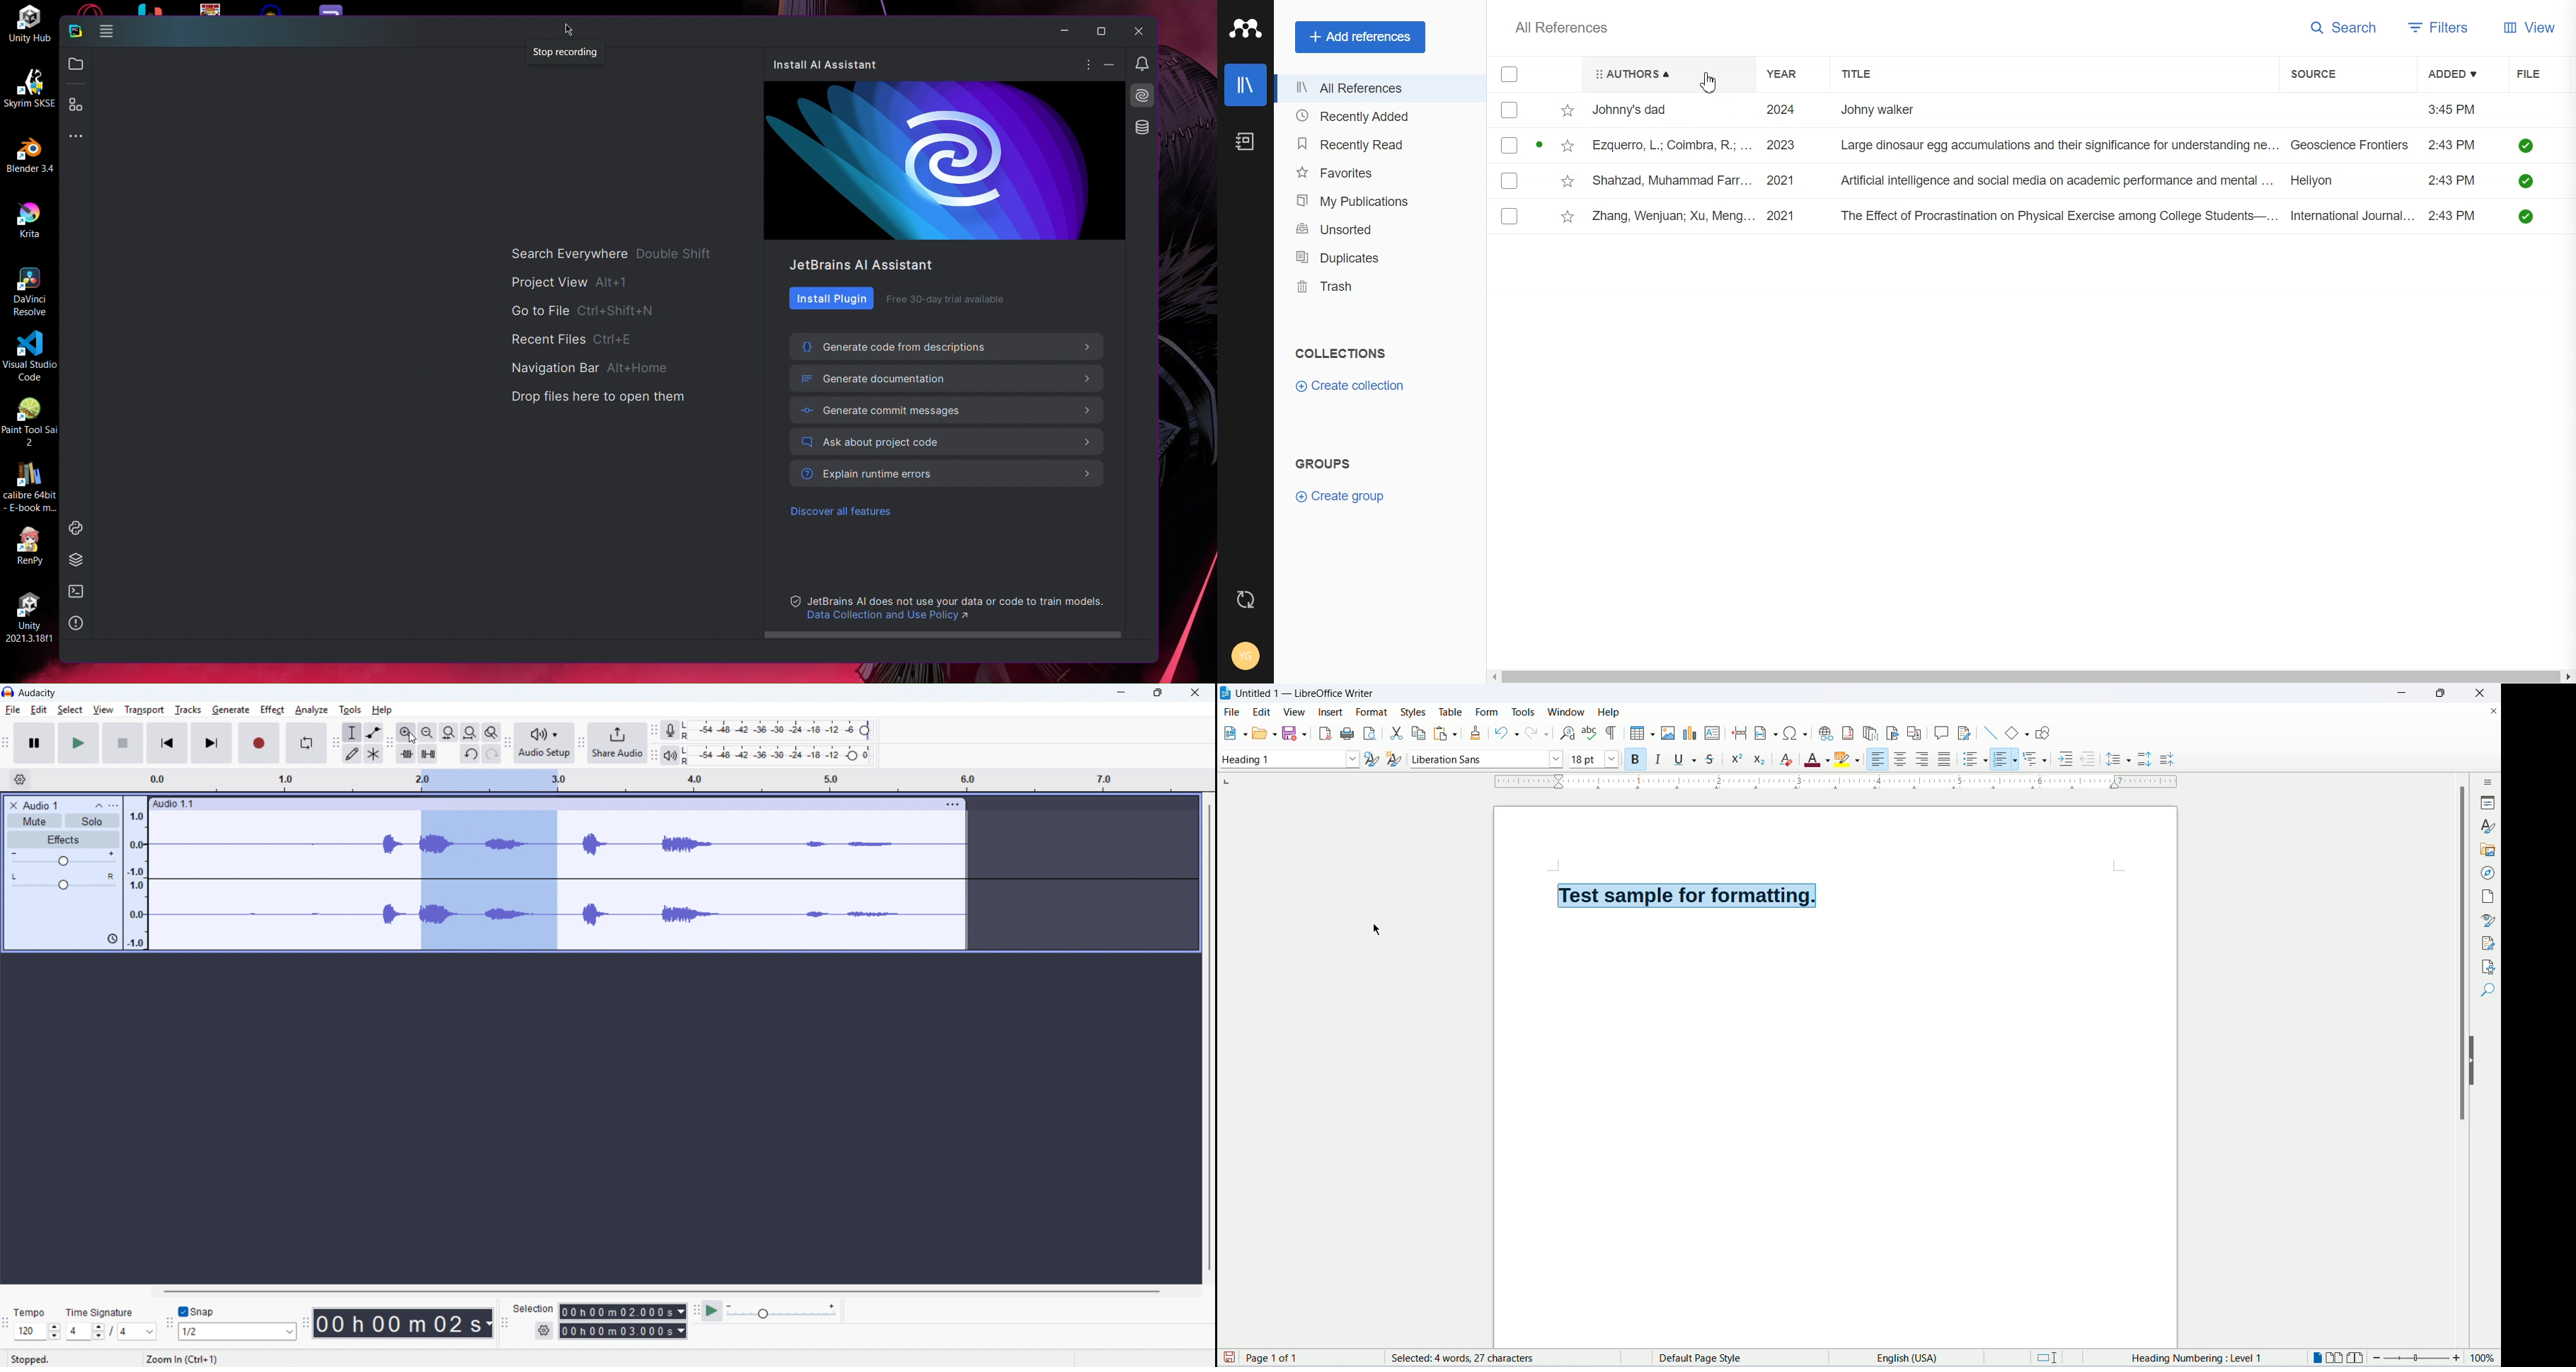 This screenshot has height=1372, width=2576. I want to click on font name, so click(1485, 758).